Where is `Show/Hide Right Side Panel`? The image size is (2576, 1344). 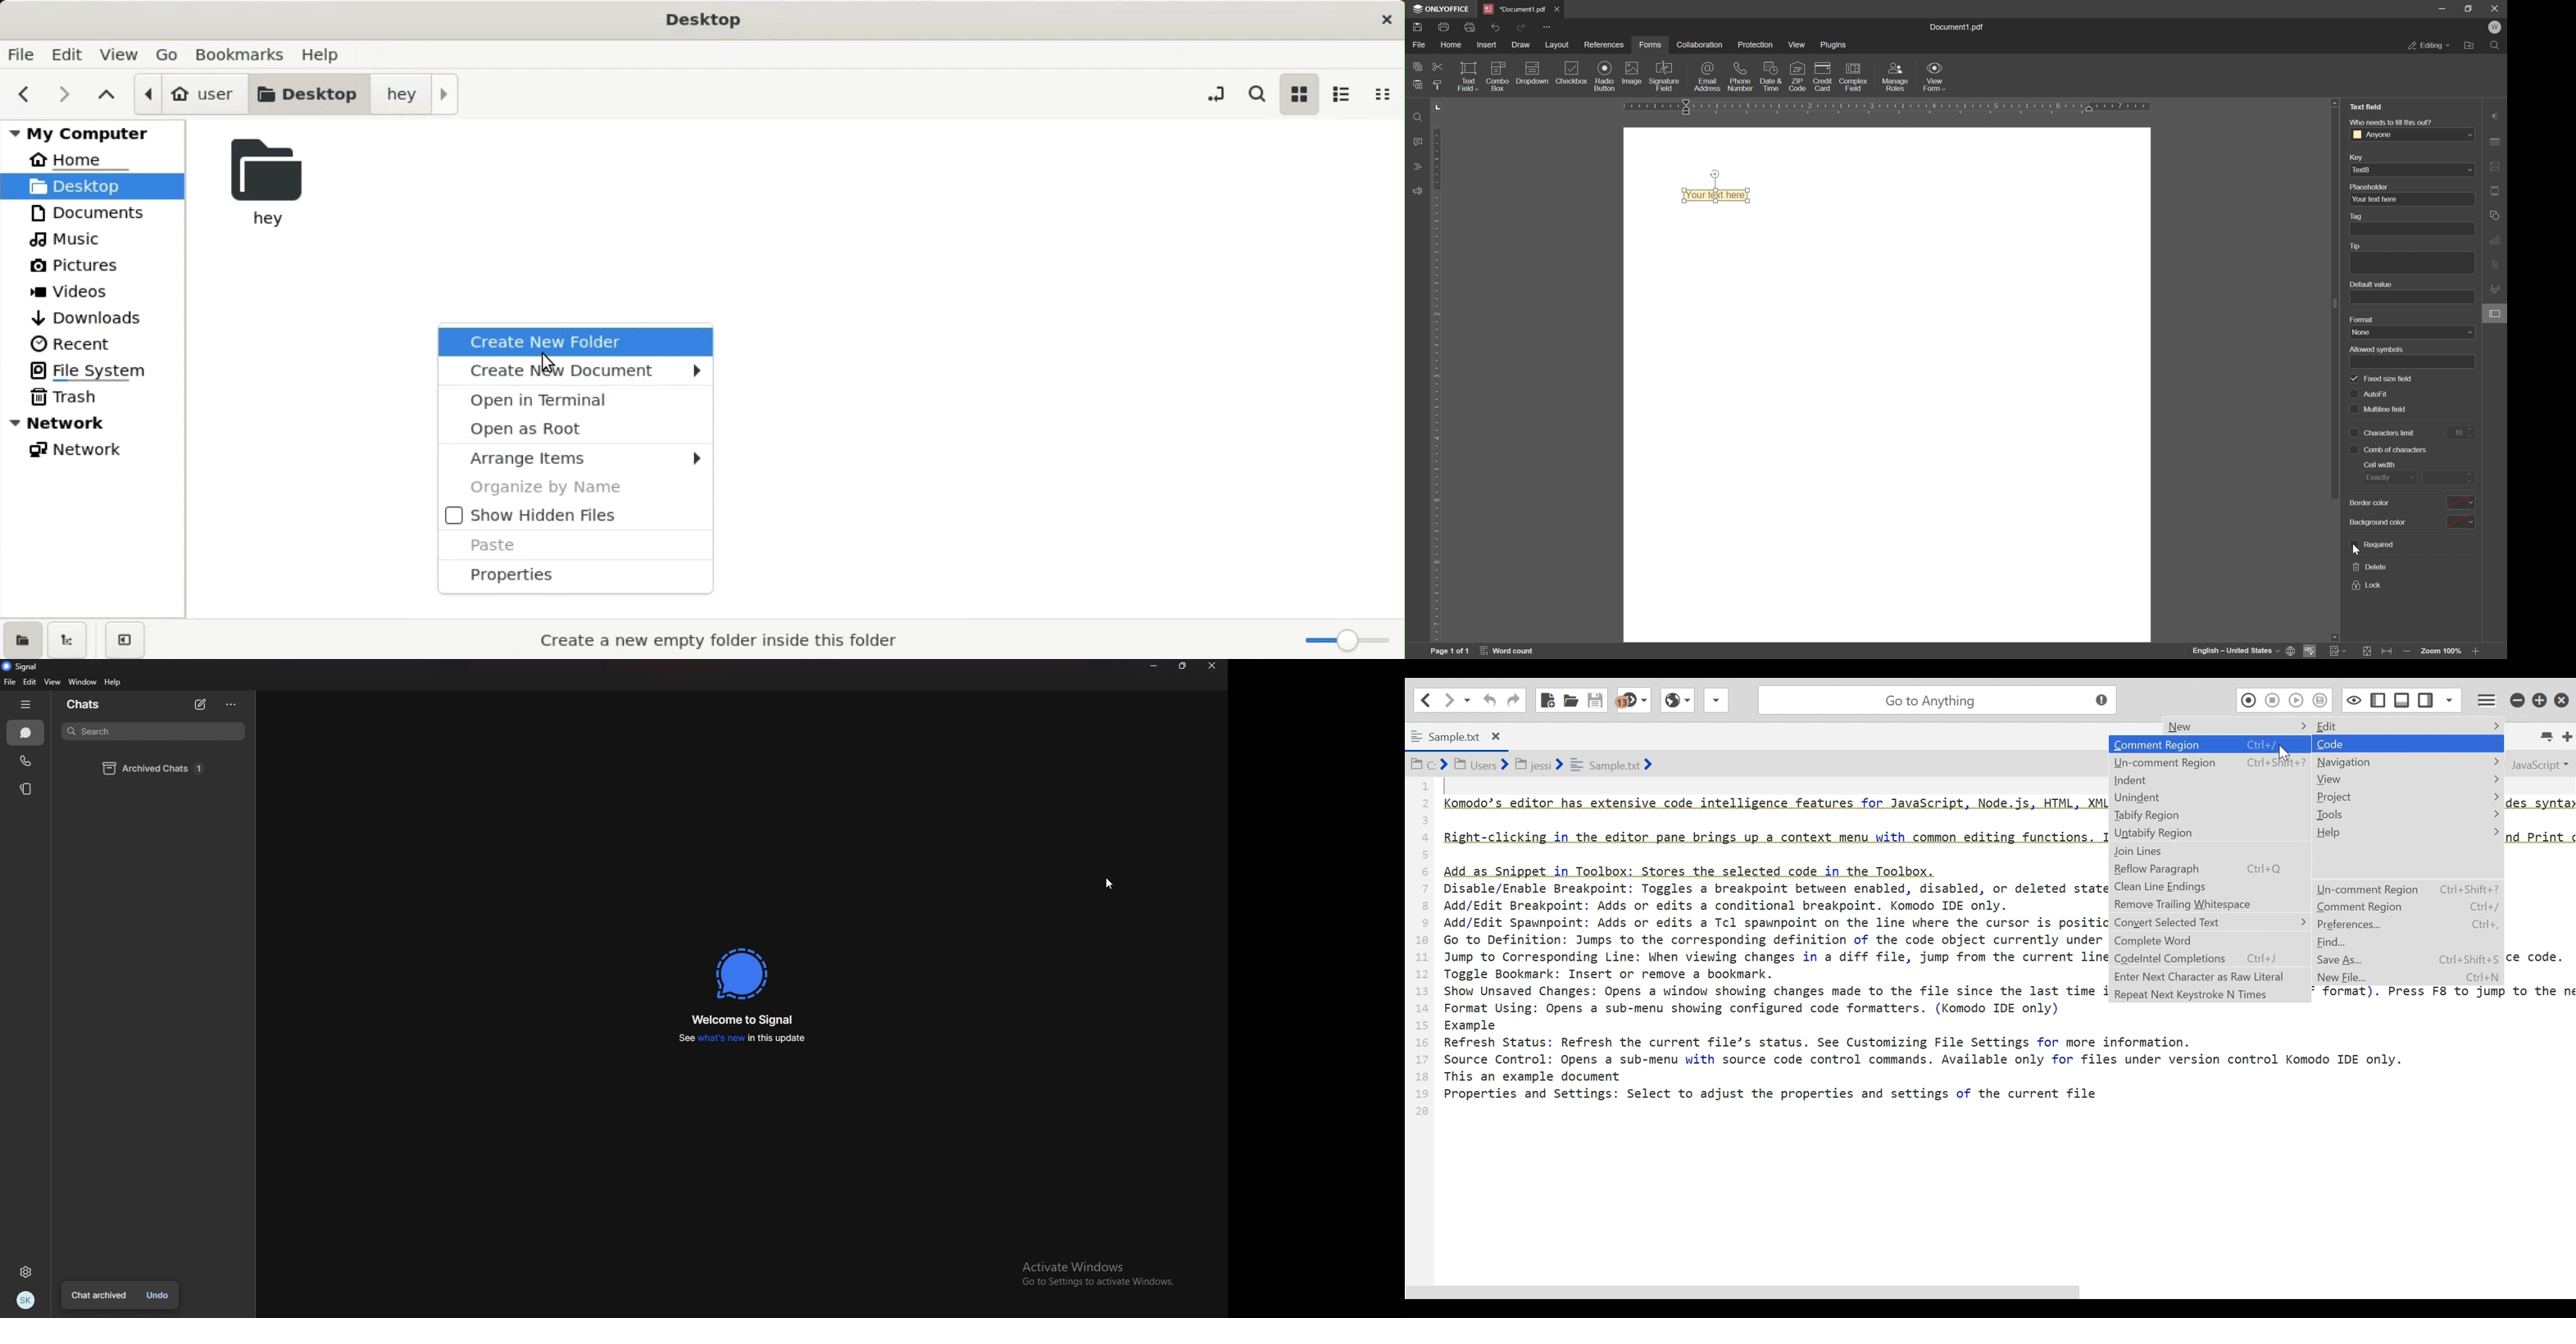
Show/Hide Right Side Panel is located at coordinates (2377, 699).